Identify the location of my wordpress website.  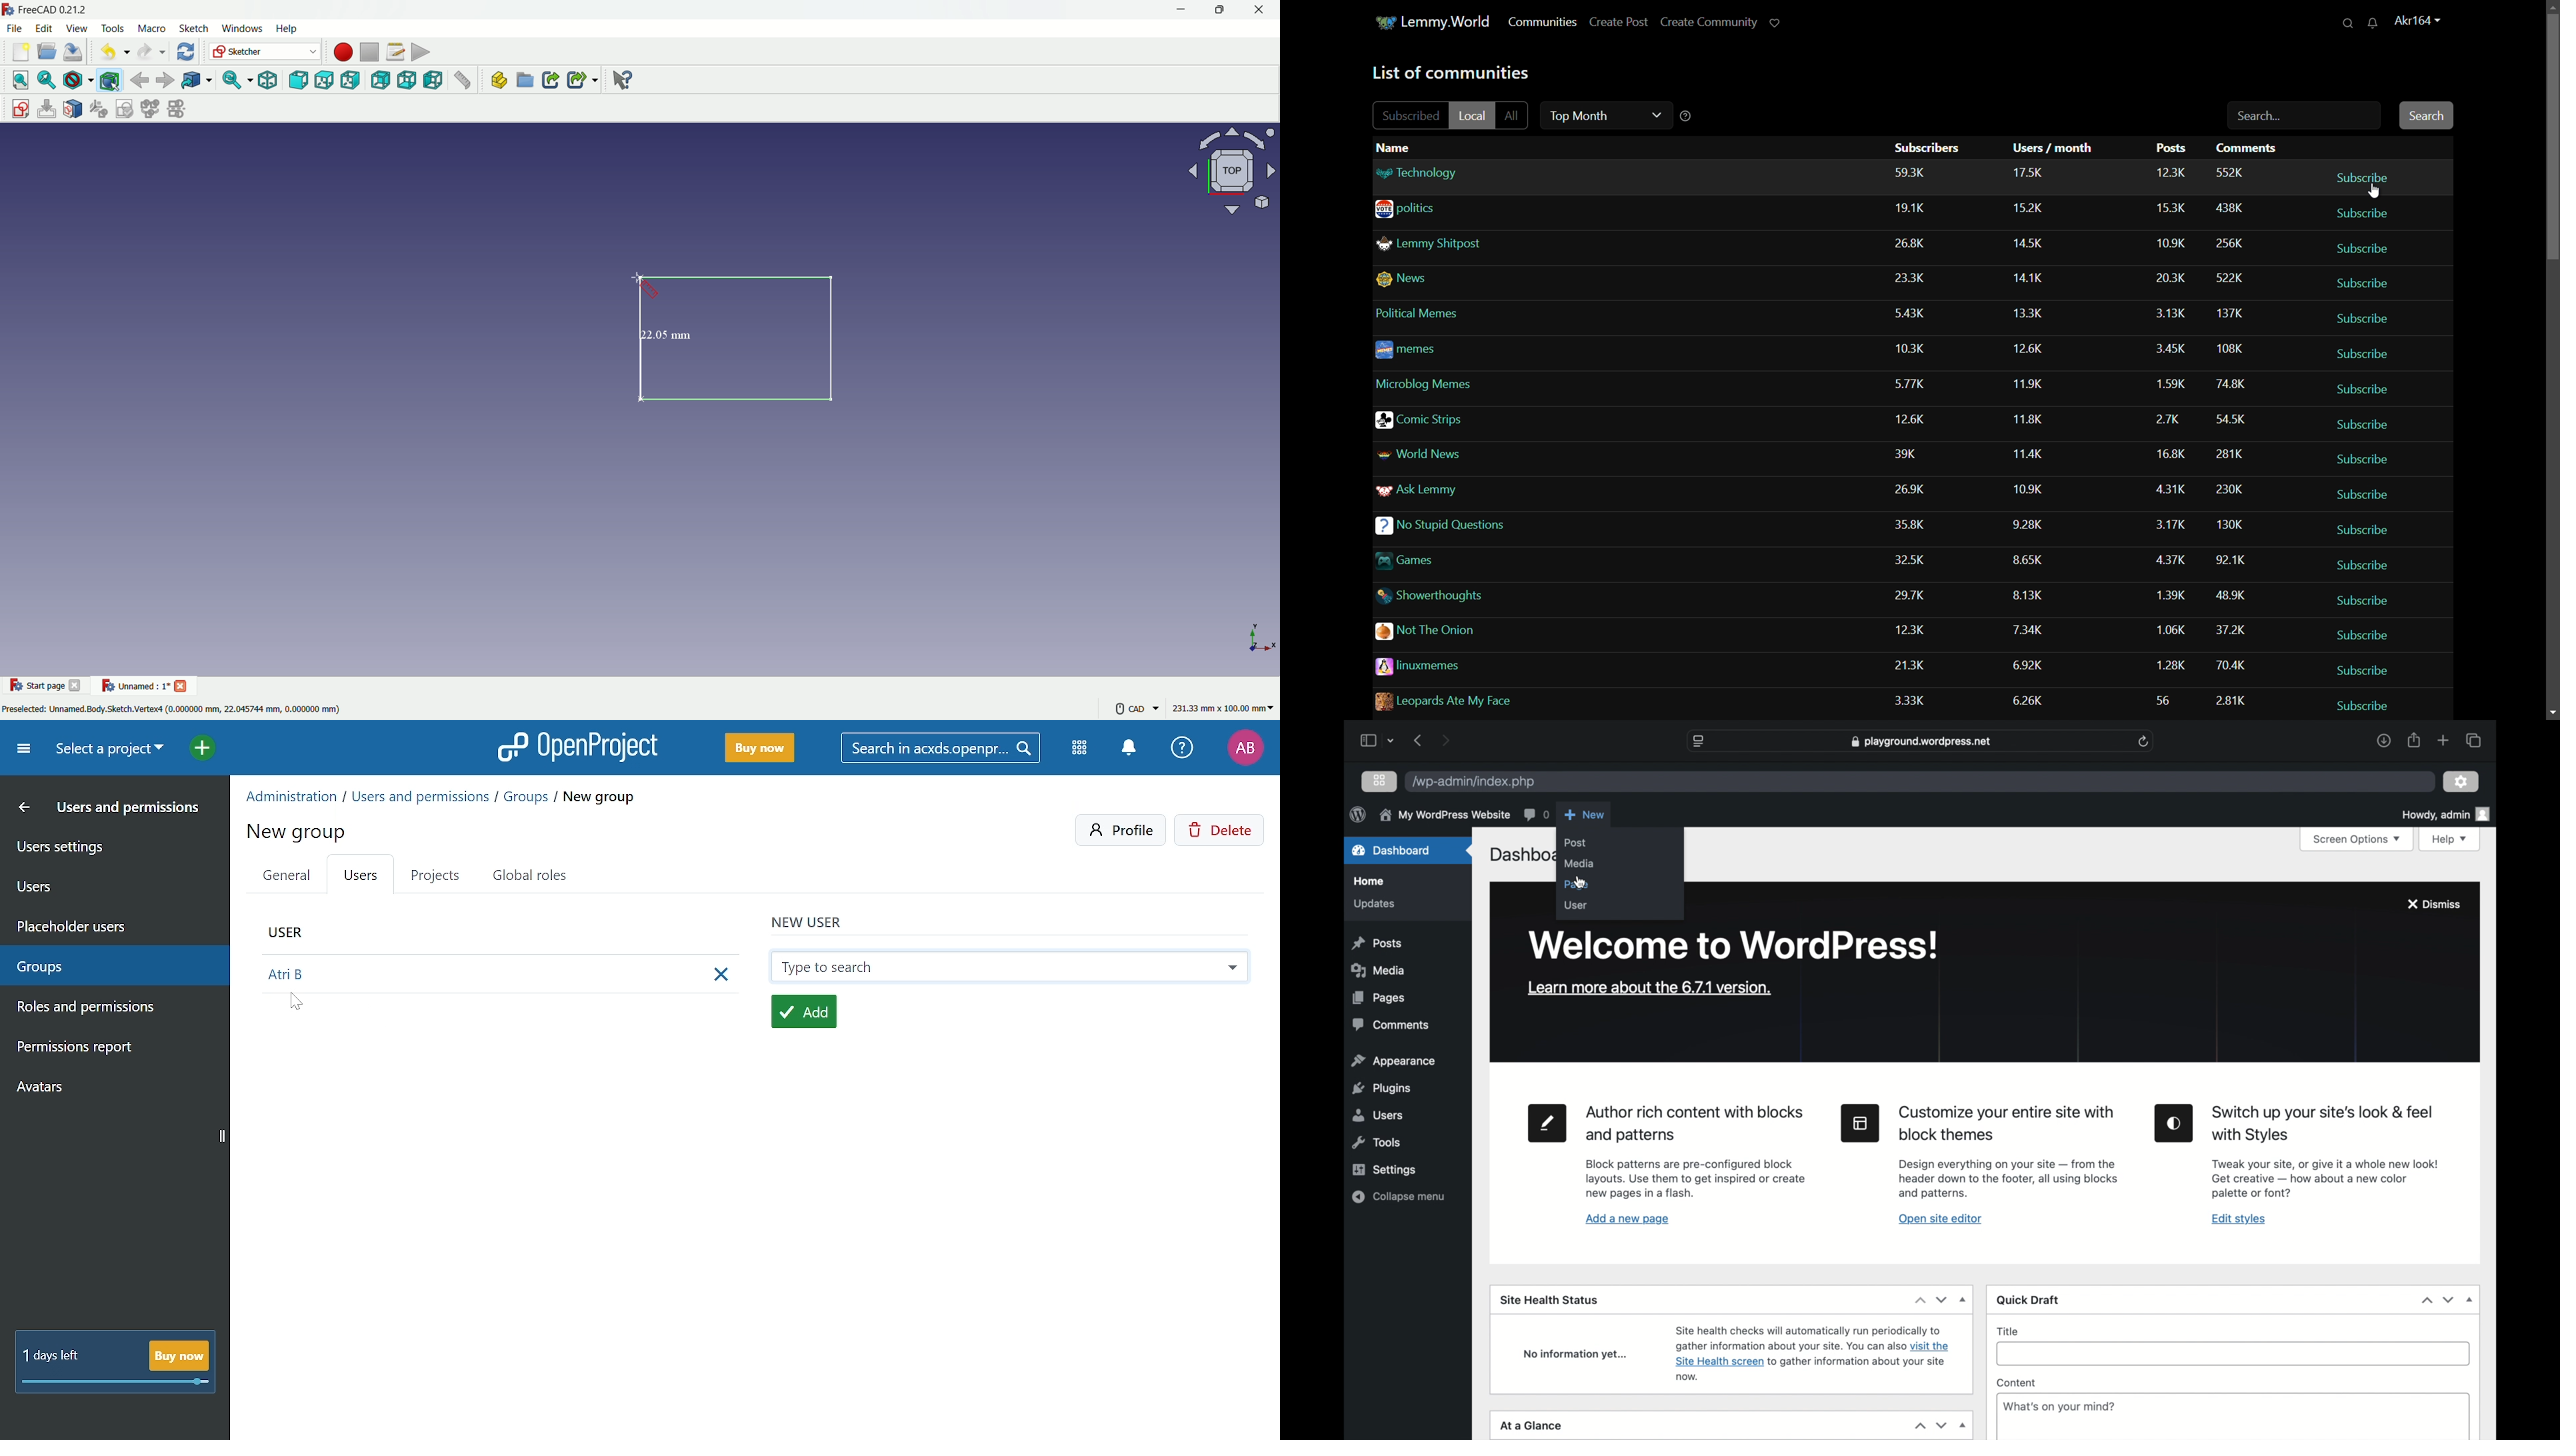
(1444, 816).